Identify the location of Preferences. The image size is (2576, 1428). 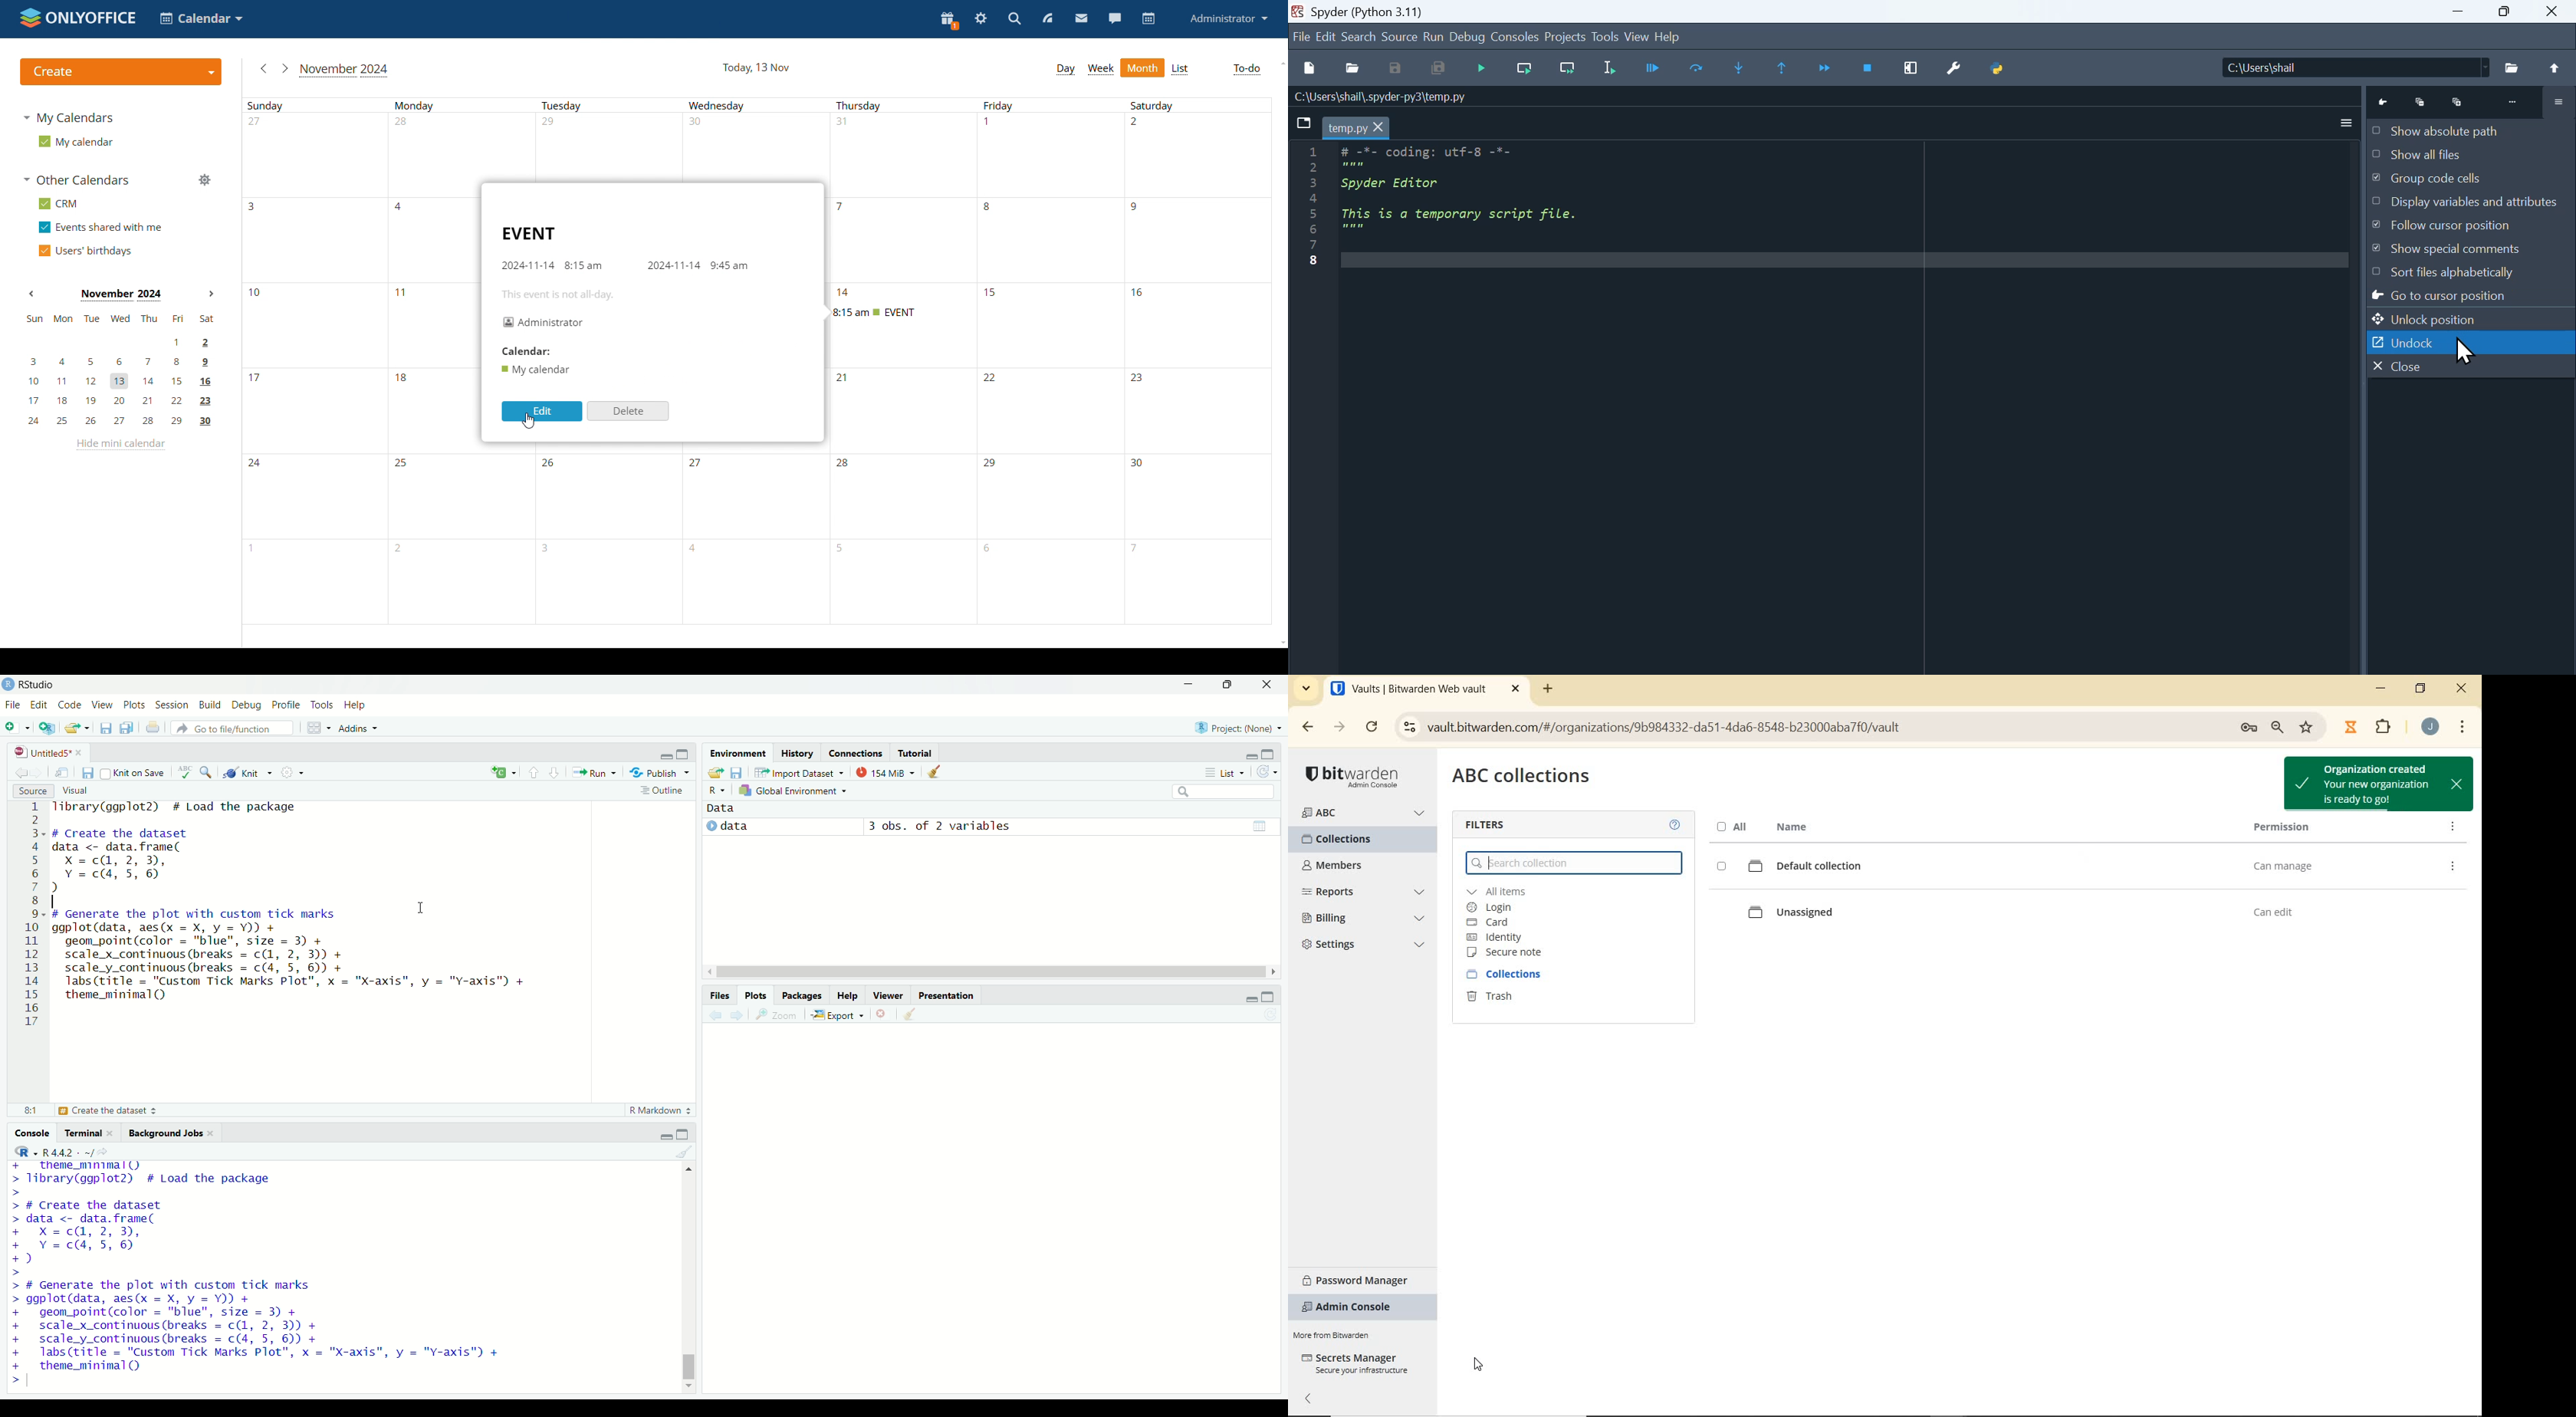
(1955, 68).